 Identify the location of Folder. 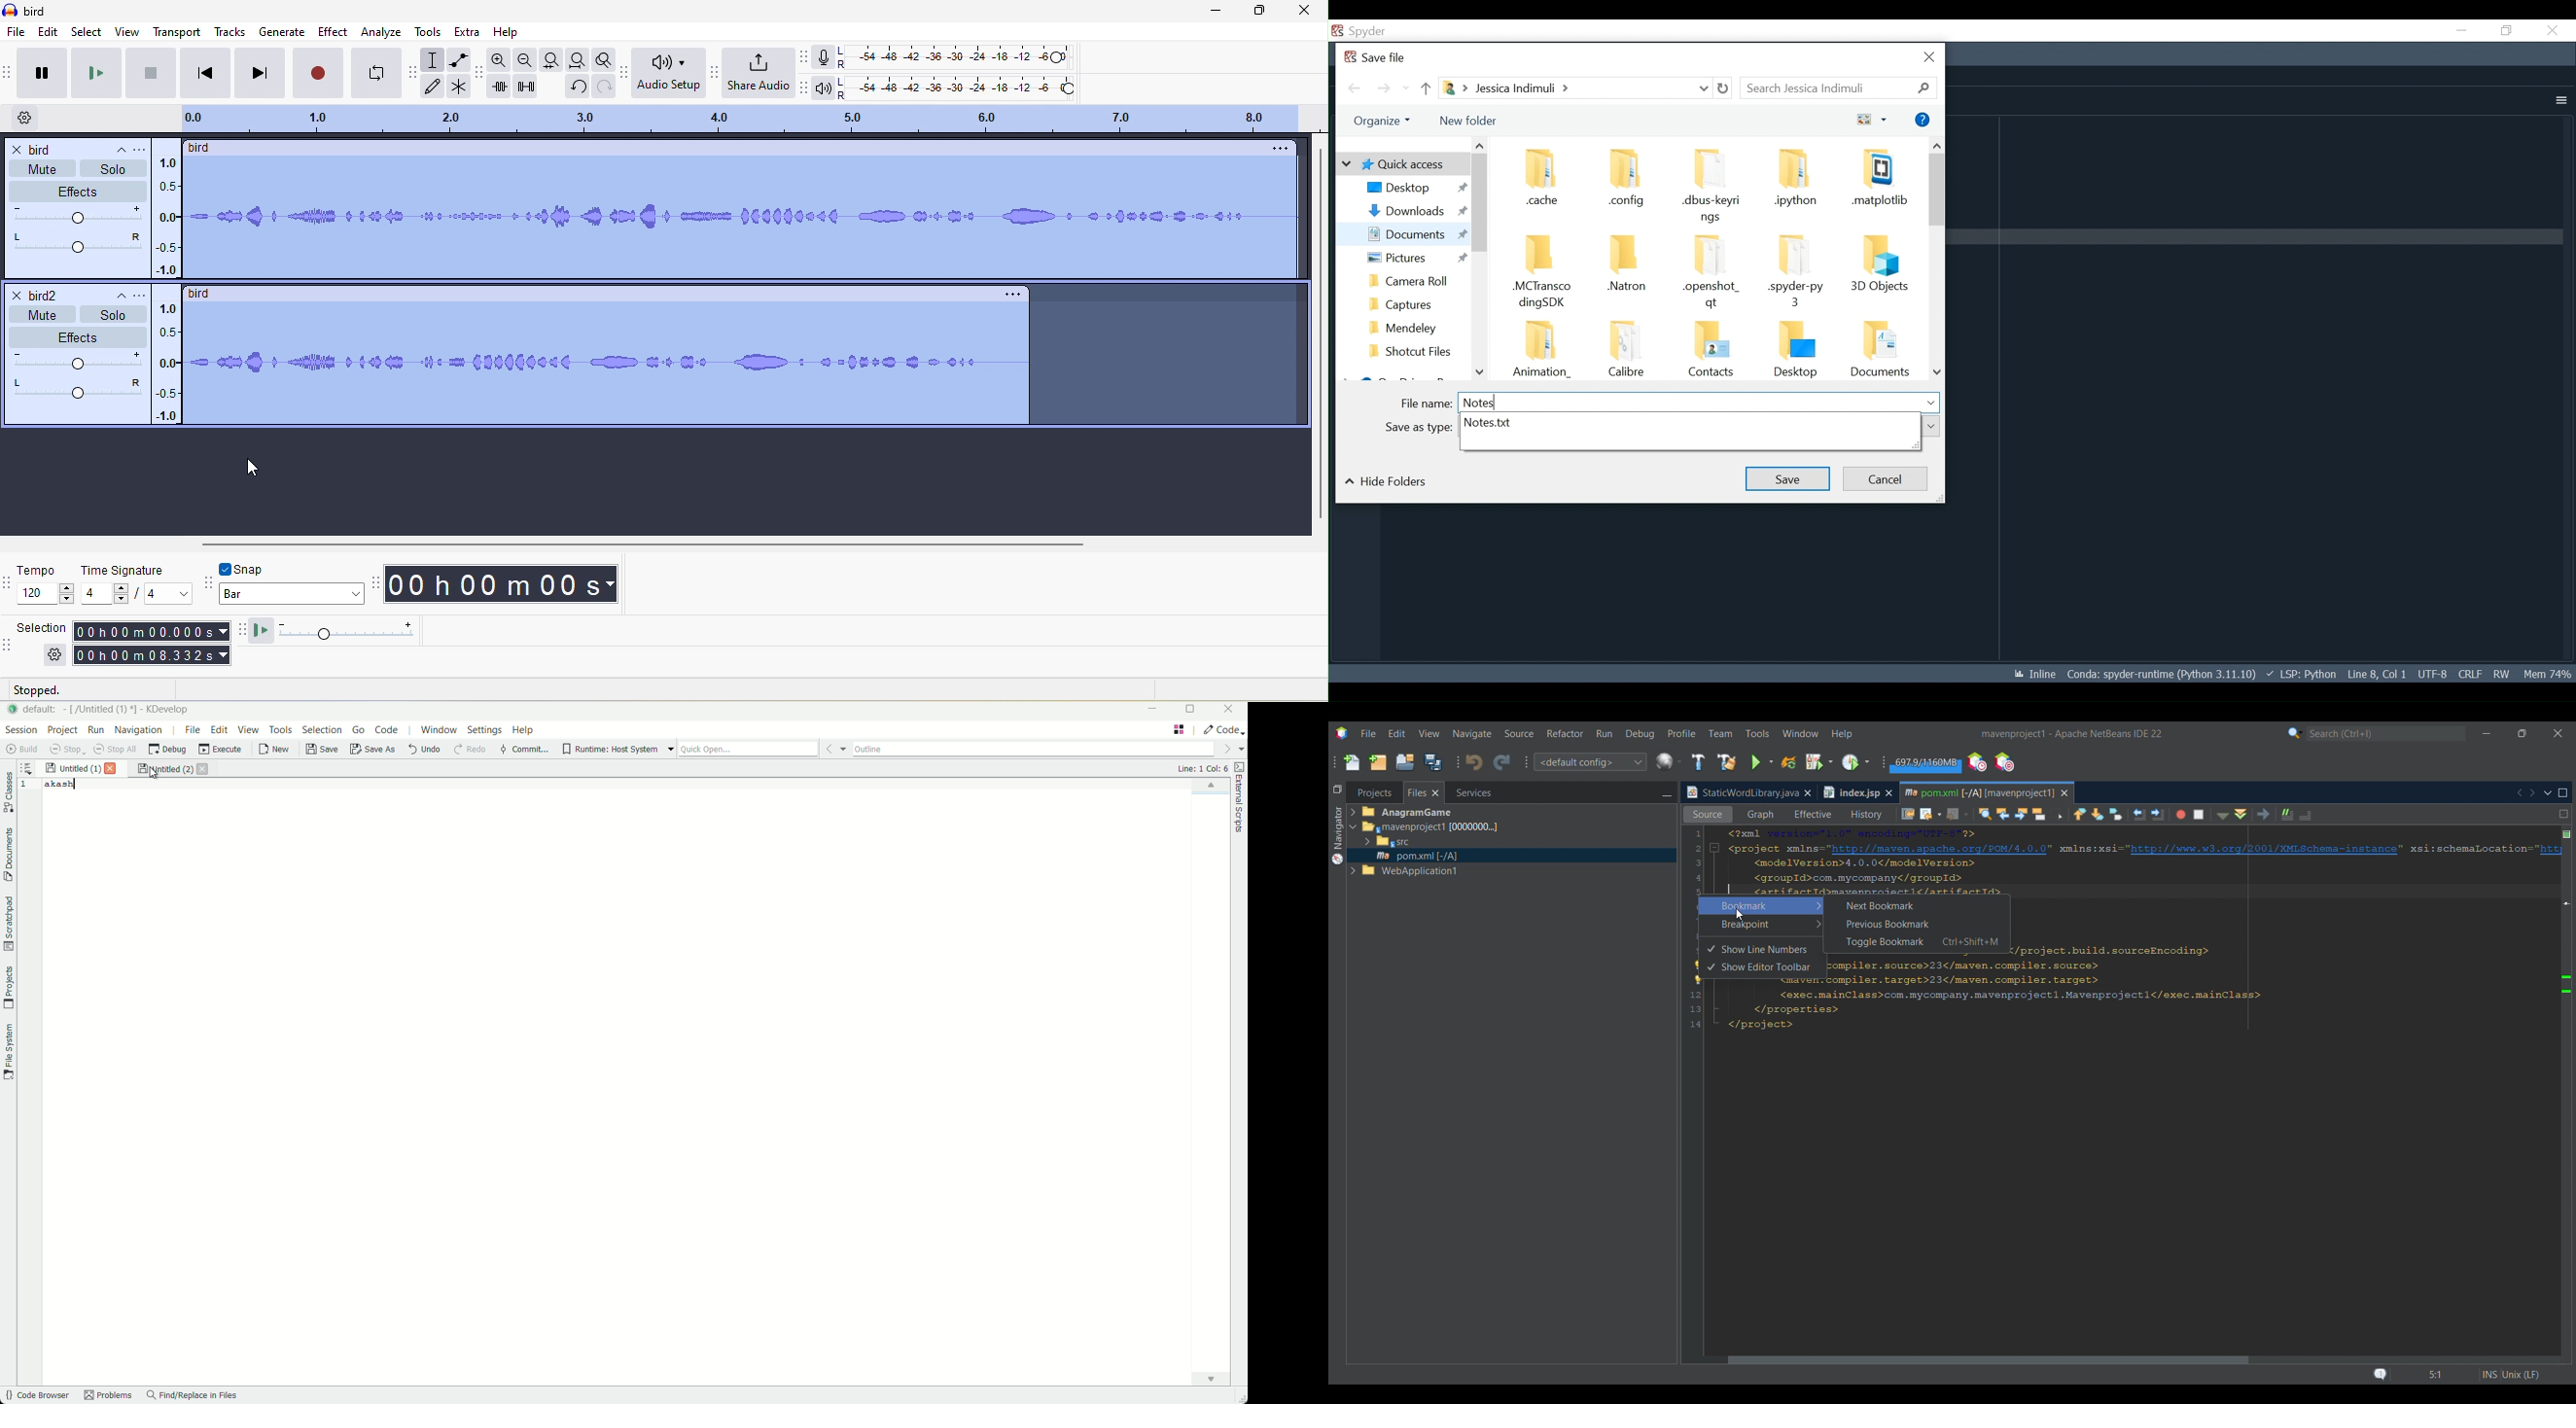
(1798, 183).